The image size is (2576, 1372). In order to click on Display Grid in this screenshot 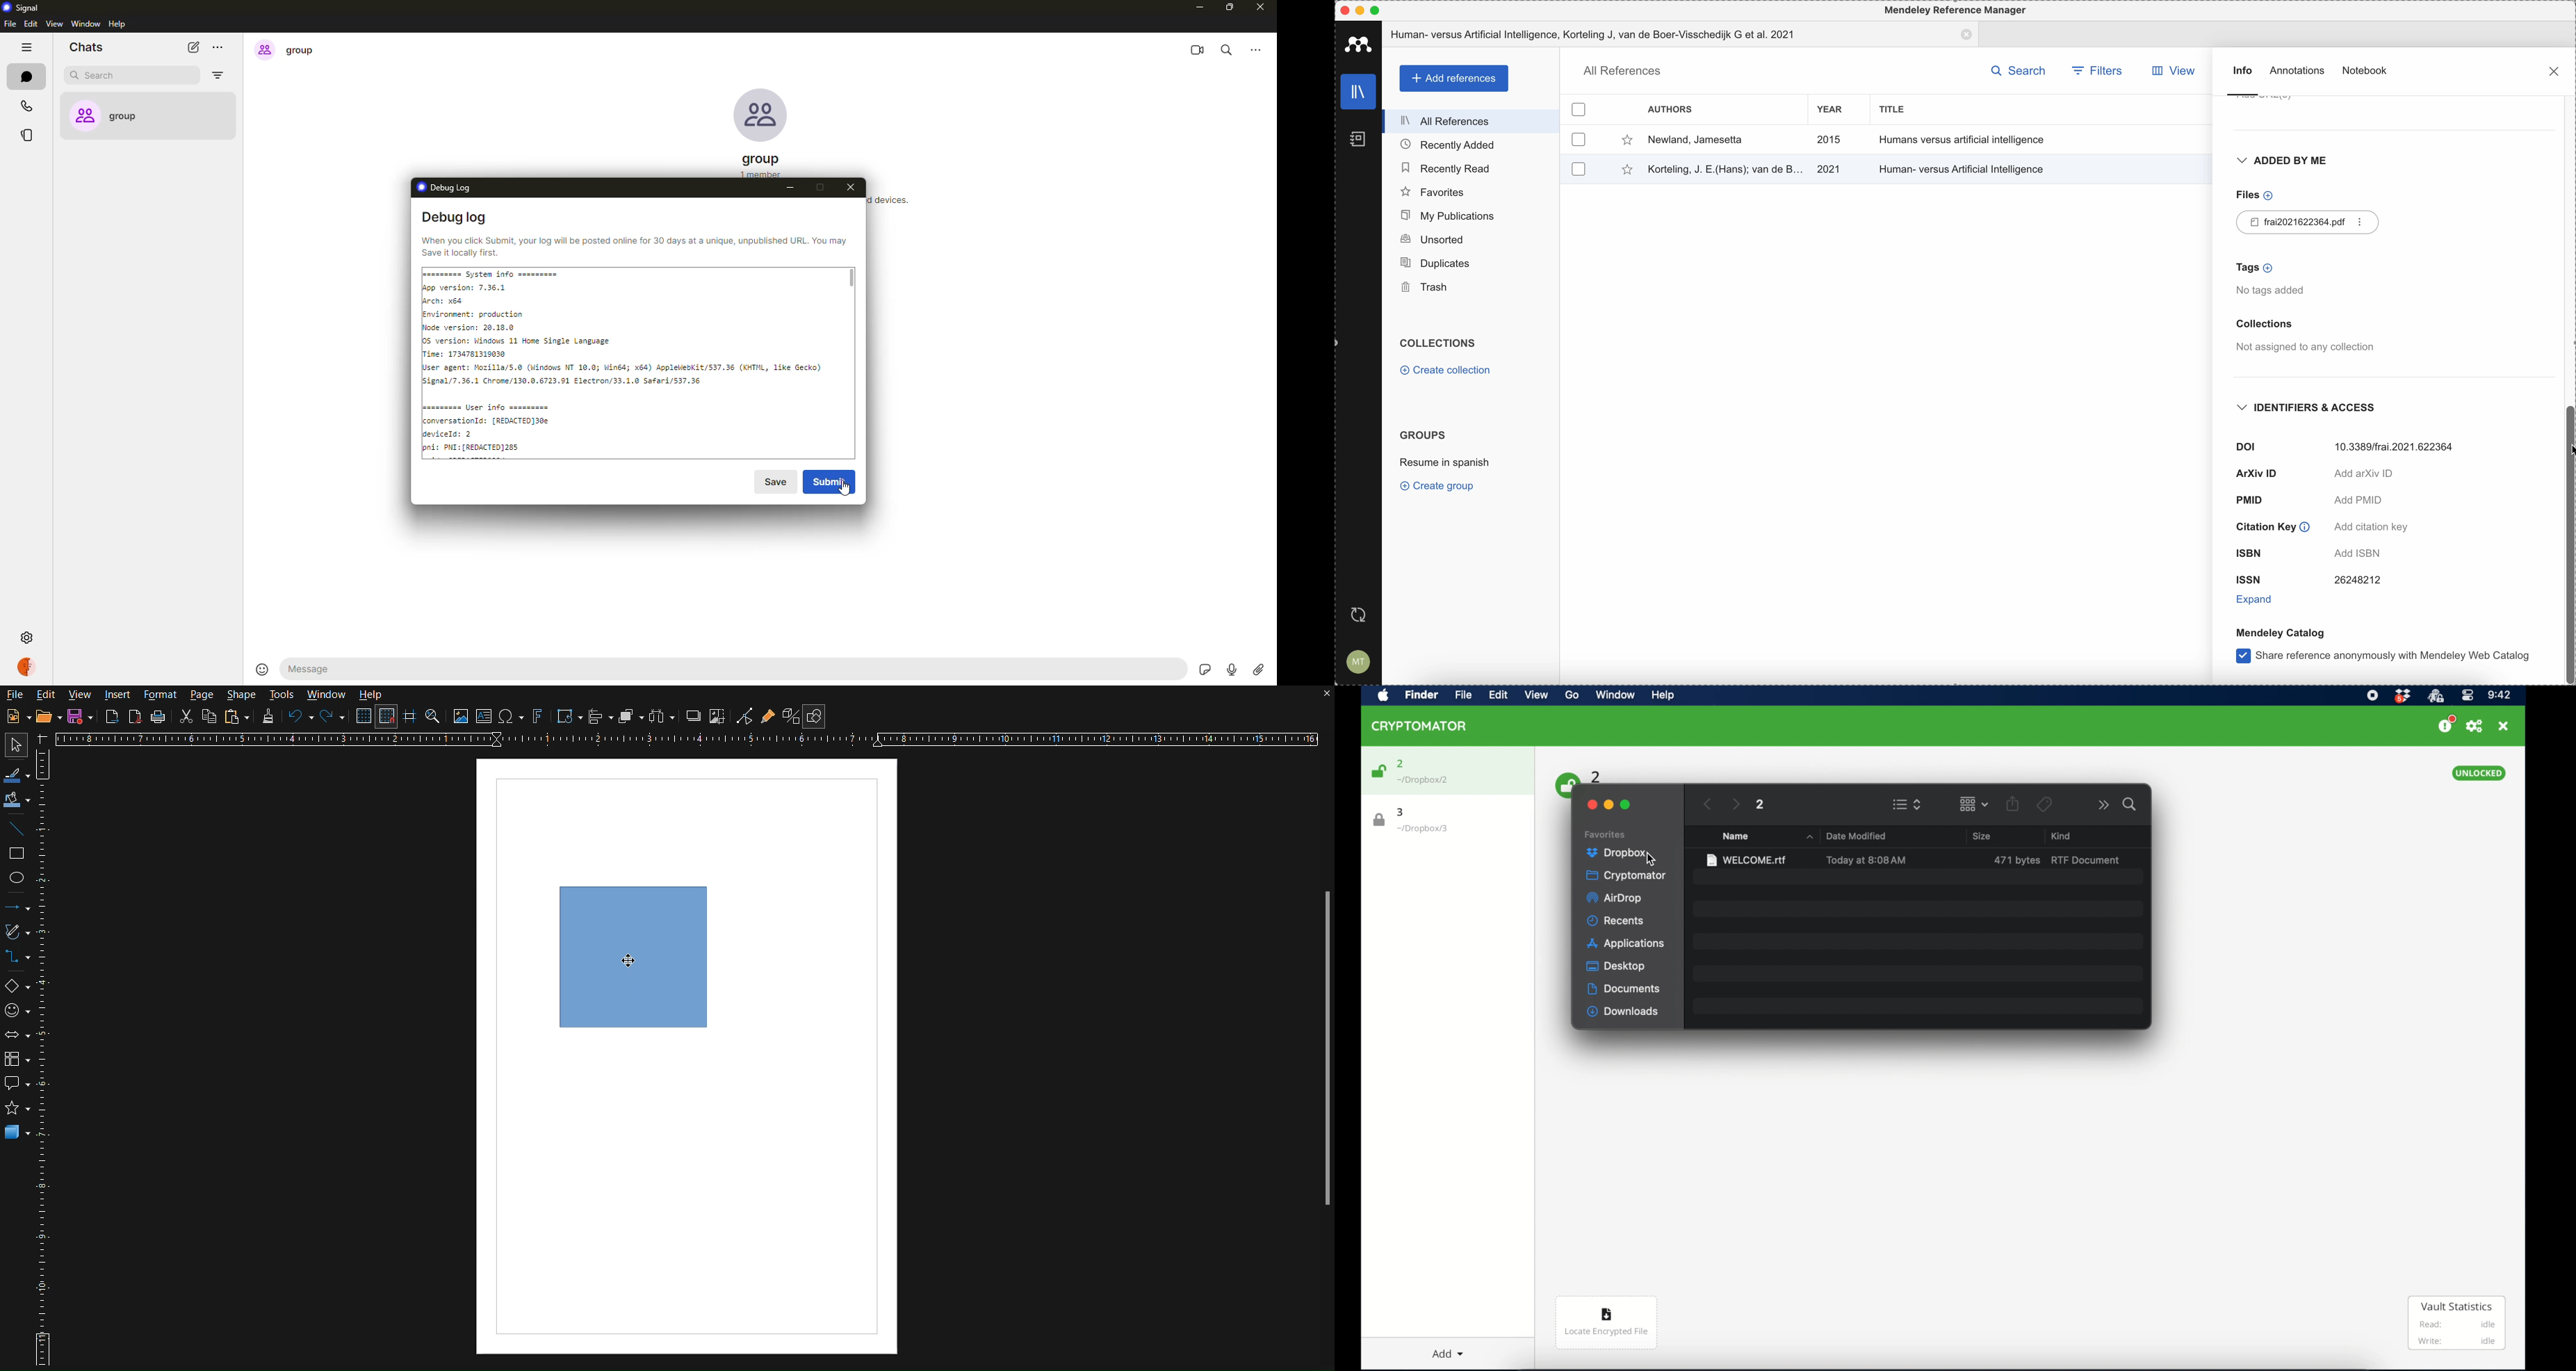, I will do `click(362, 718)`.